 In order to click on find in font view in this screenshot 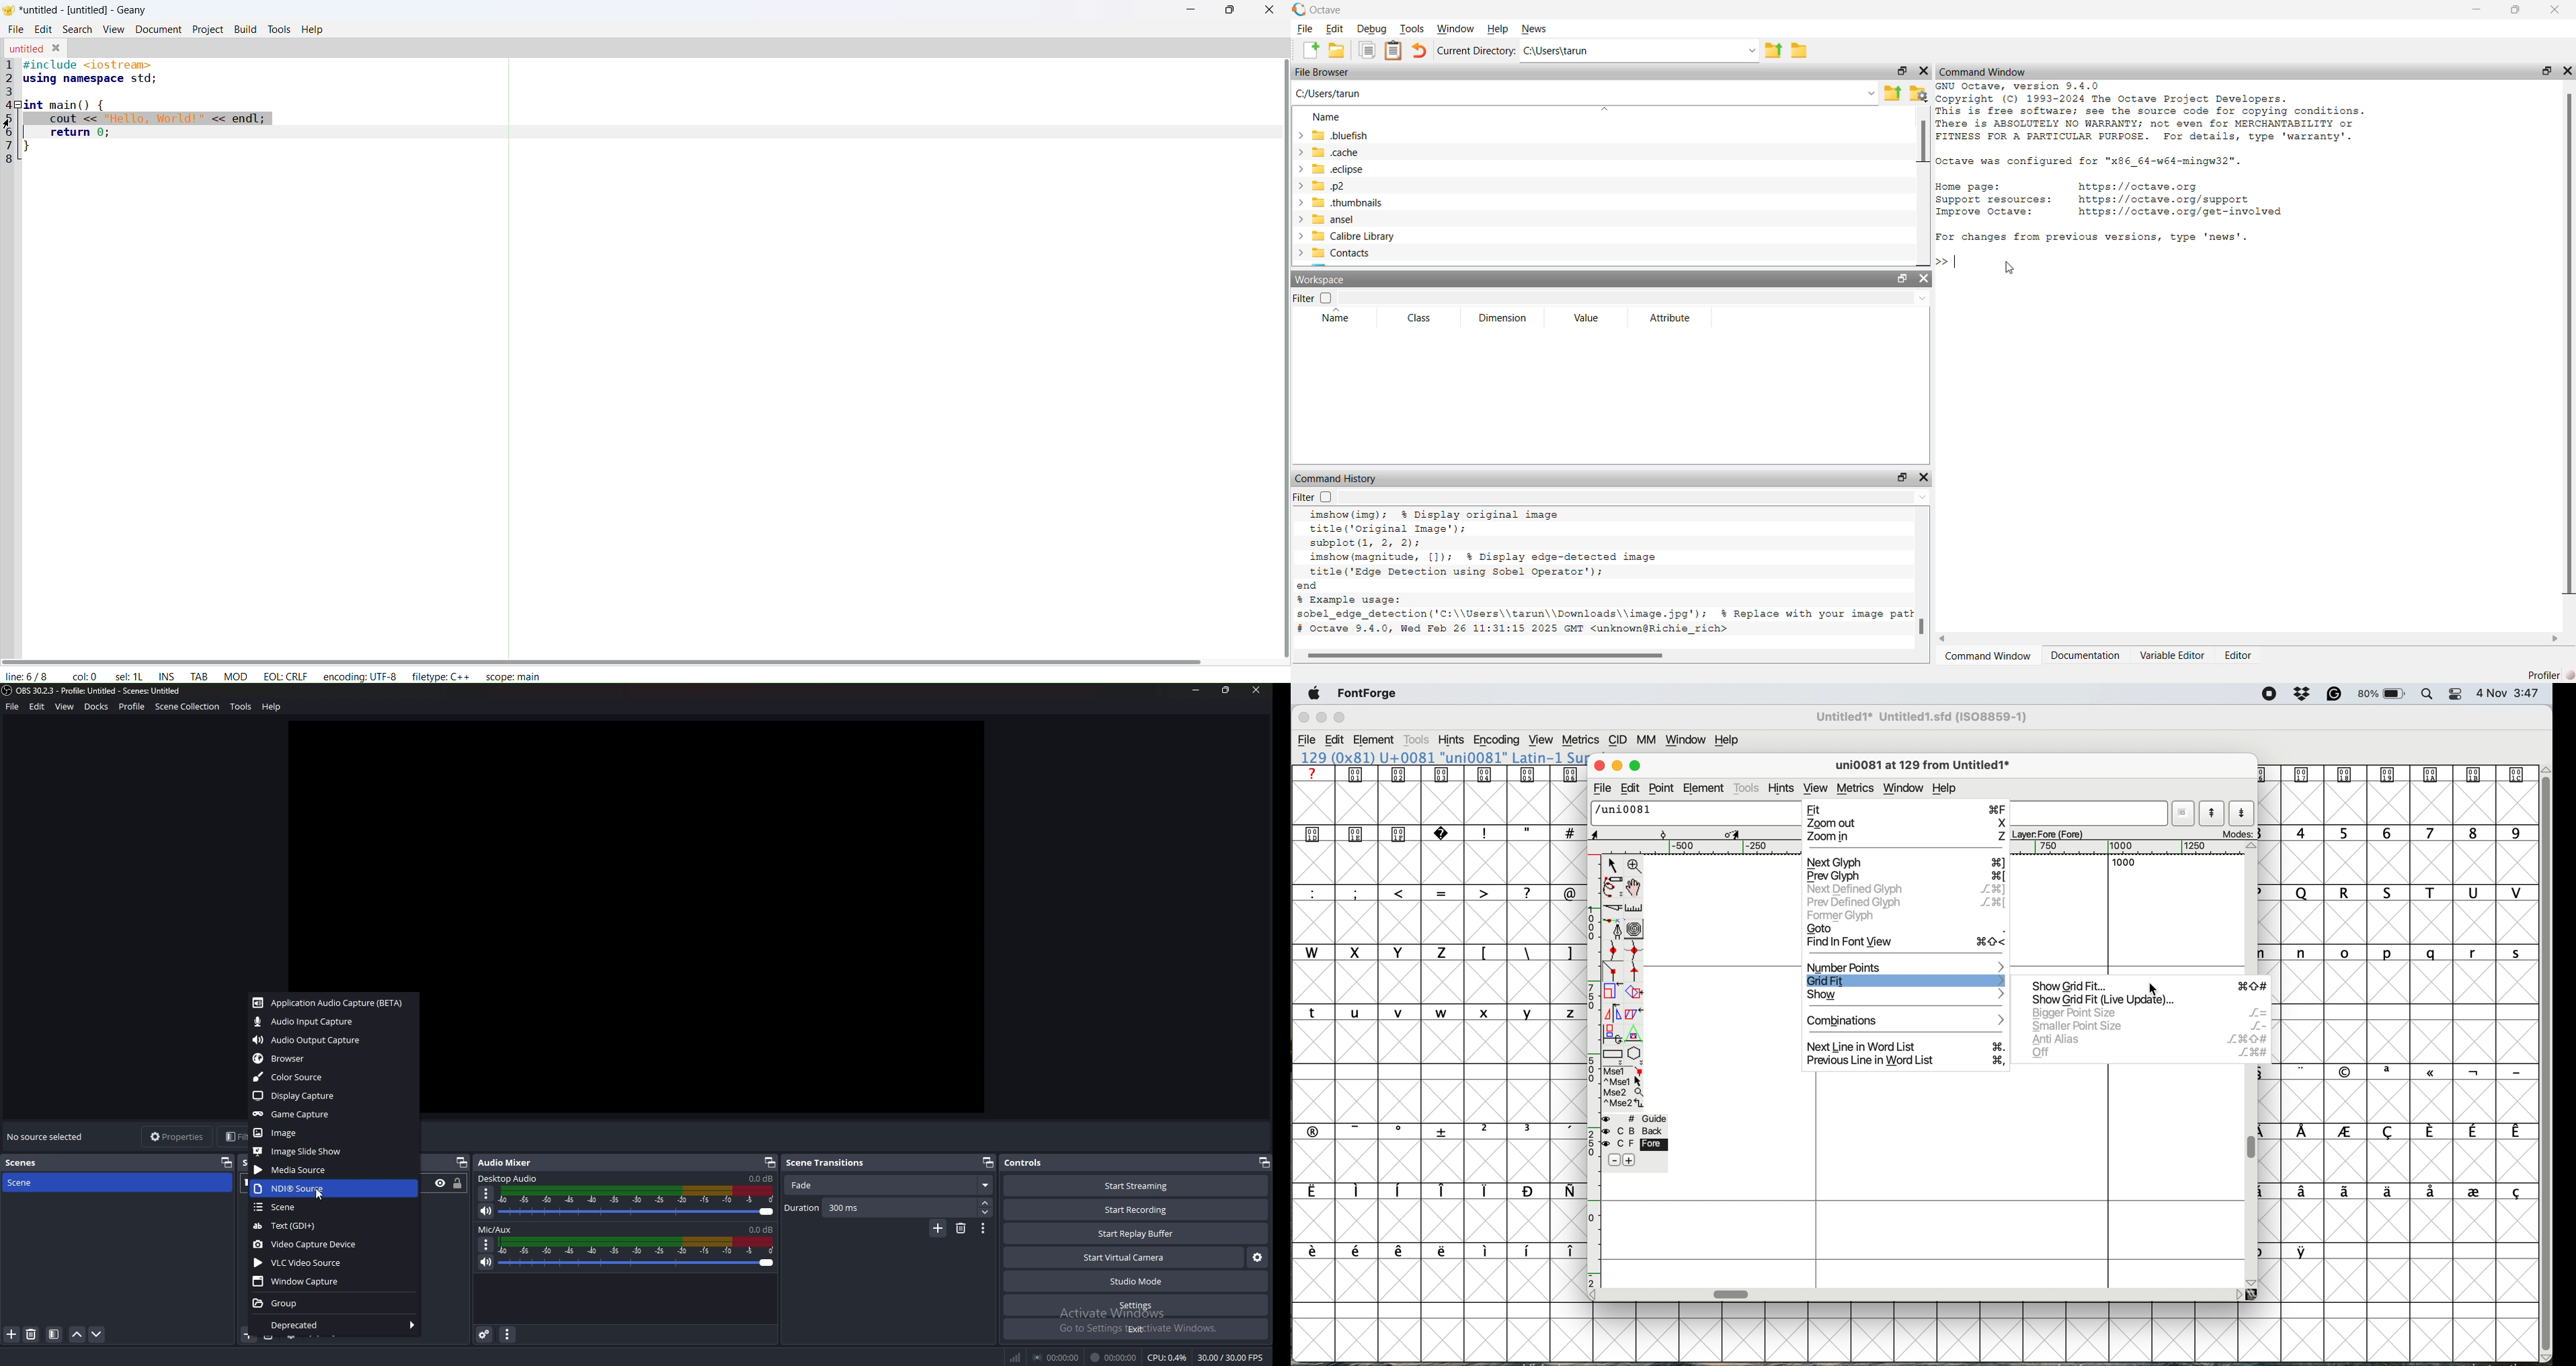, I will do `click(1908, 944)`.